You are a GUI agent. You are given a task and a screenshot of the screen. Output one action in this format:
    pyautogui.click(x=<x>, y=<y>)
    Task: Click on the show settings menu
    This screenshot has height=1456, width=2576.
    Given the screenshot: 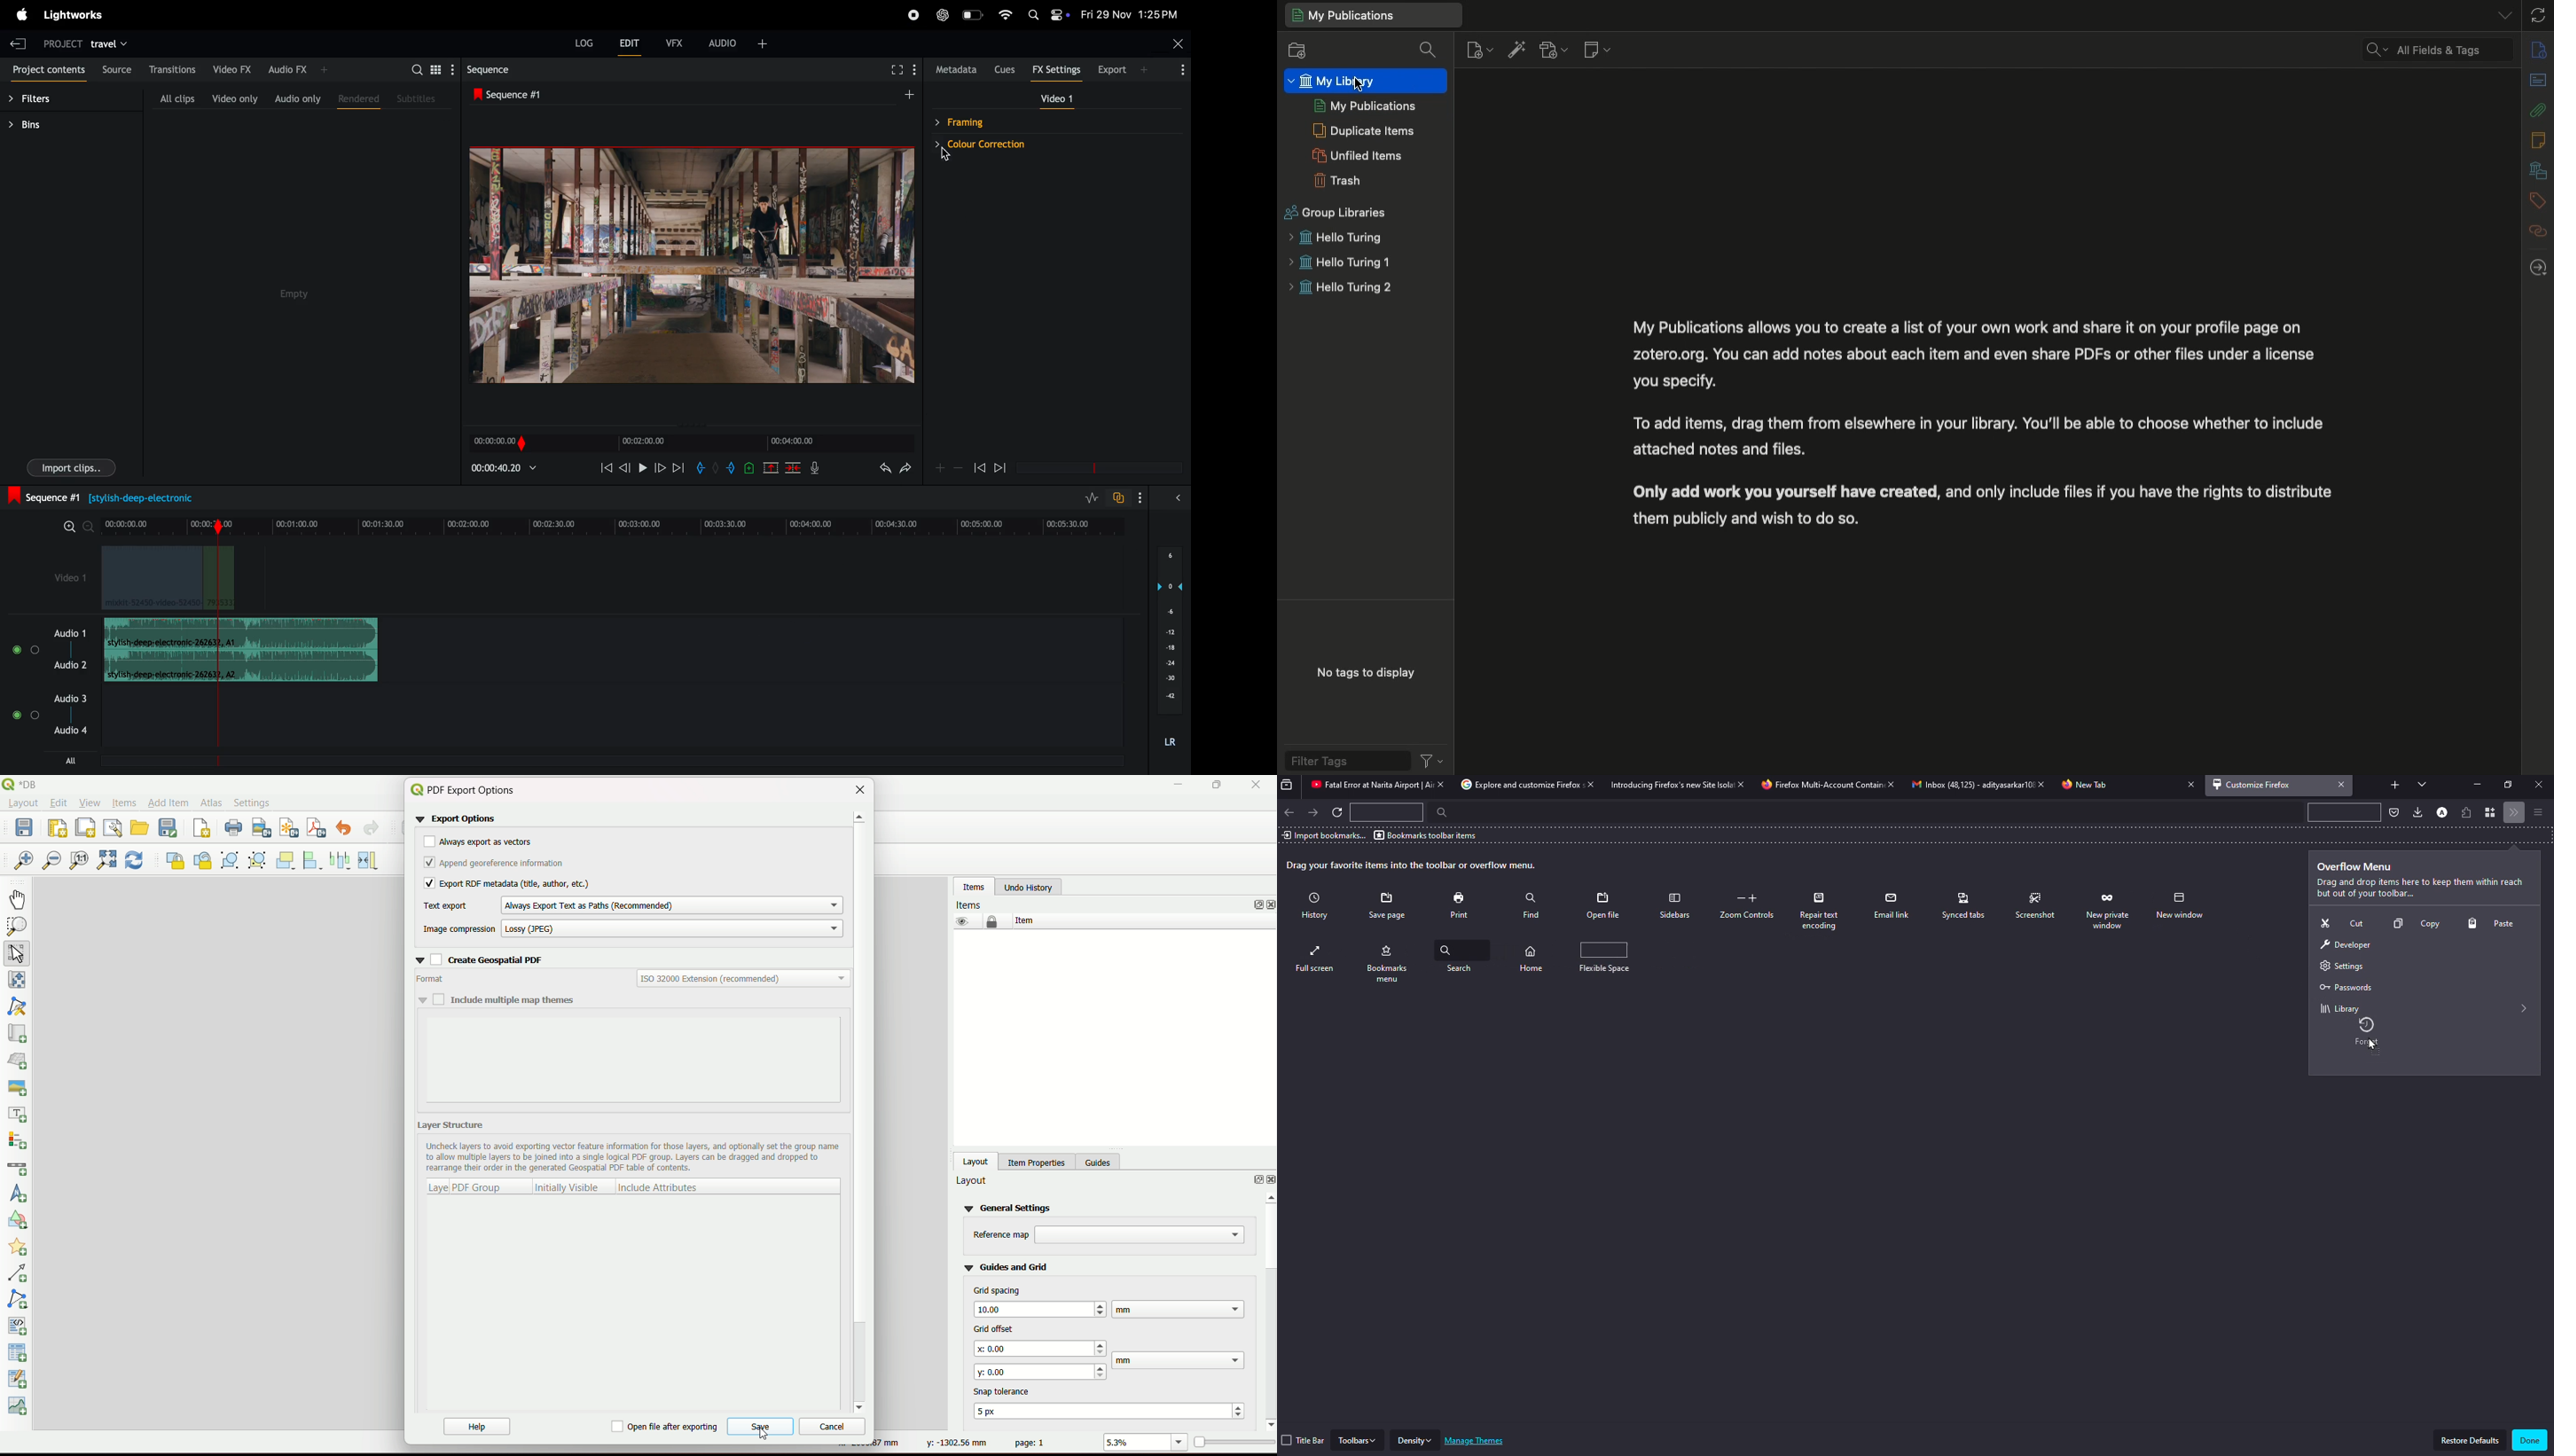 What is the action you would take?
    pyautogui.click(x=1139, y=496)
    